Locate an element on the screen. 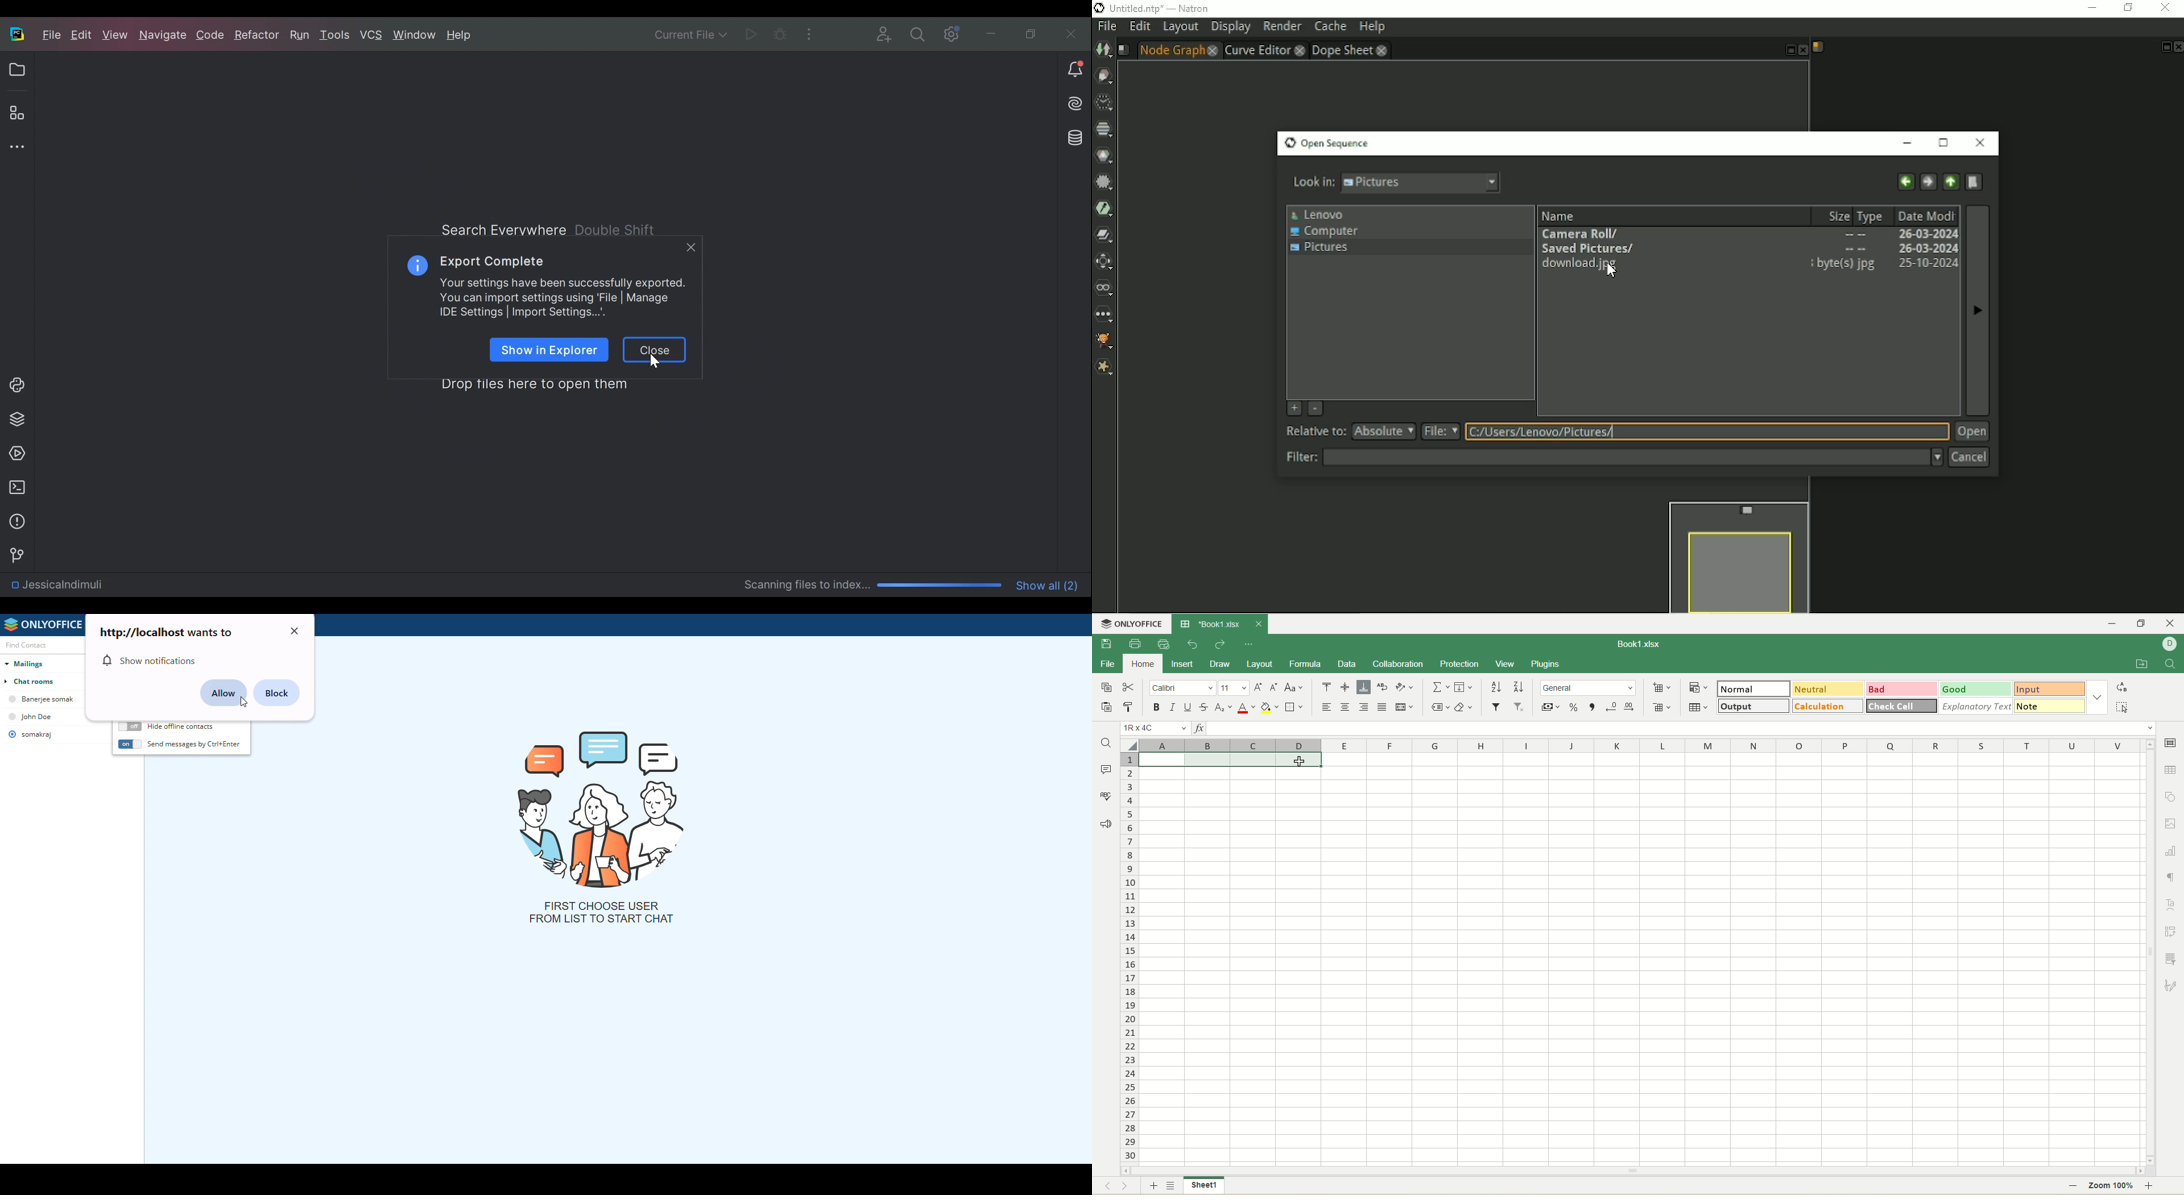  align center is located at coordinates (1345, 708).